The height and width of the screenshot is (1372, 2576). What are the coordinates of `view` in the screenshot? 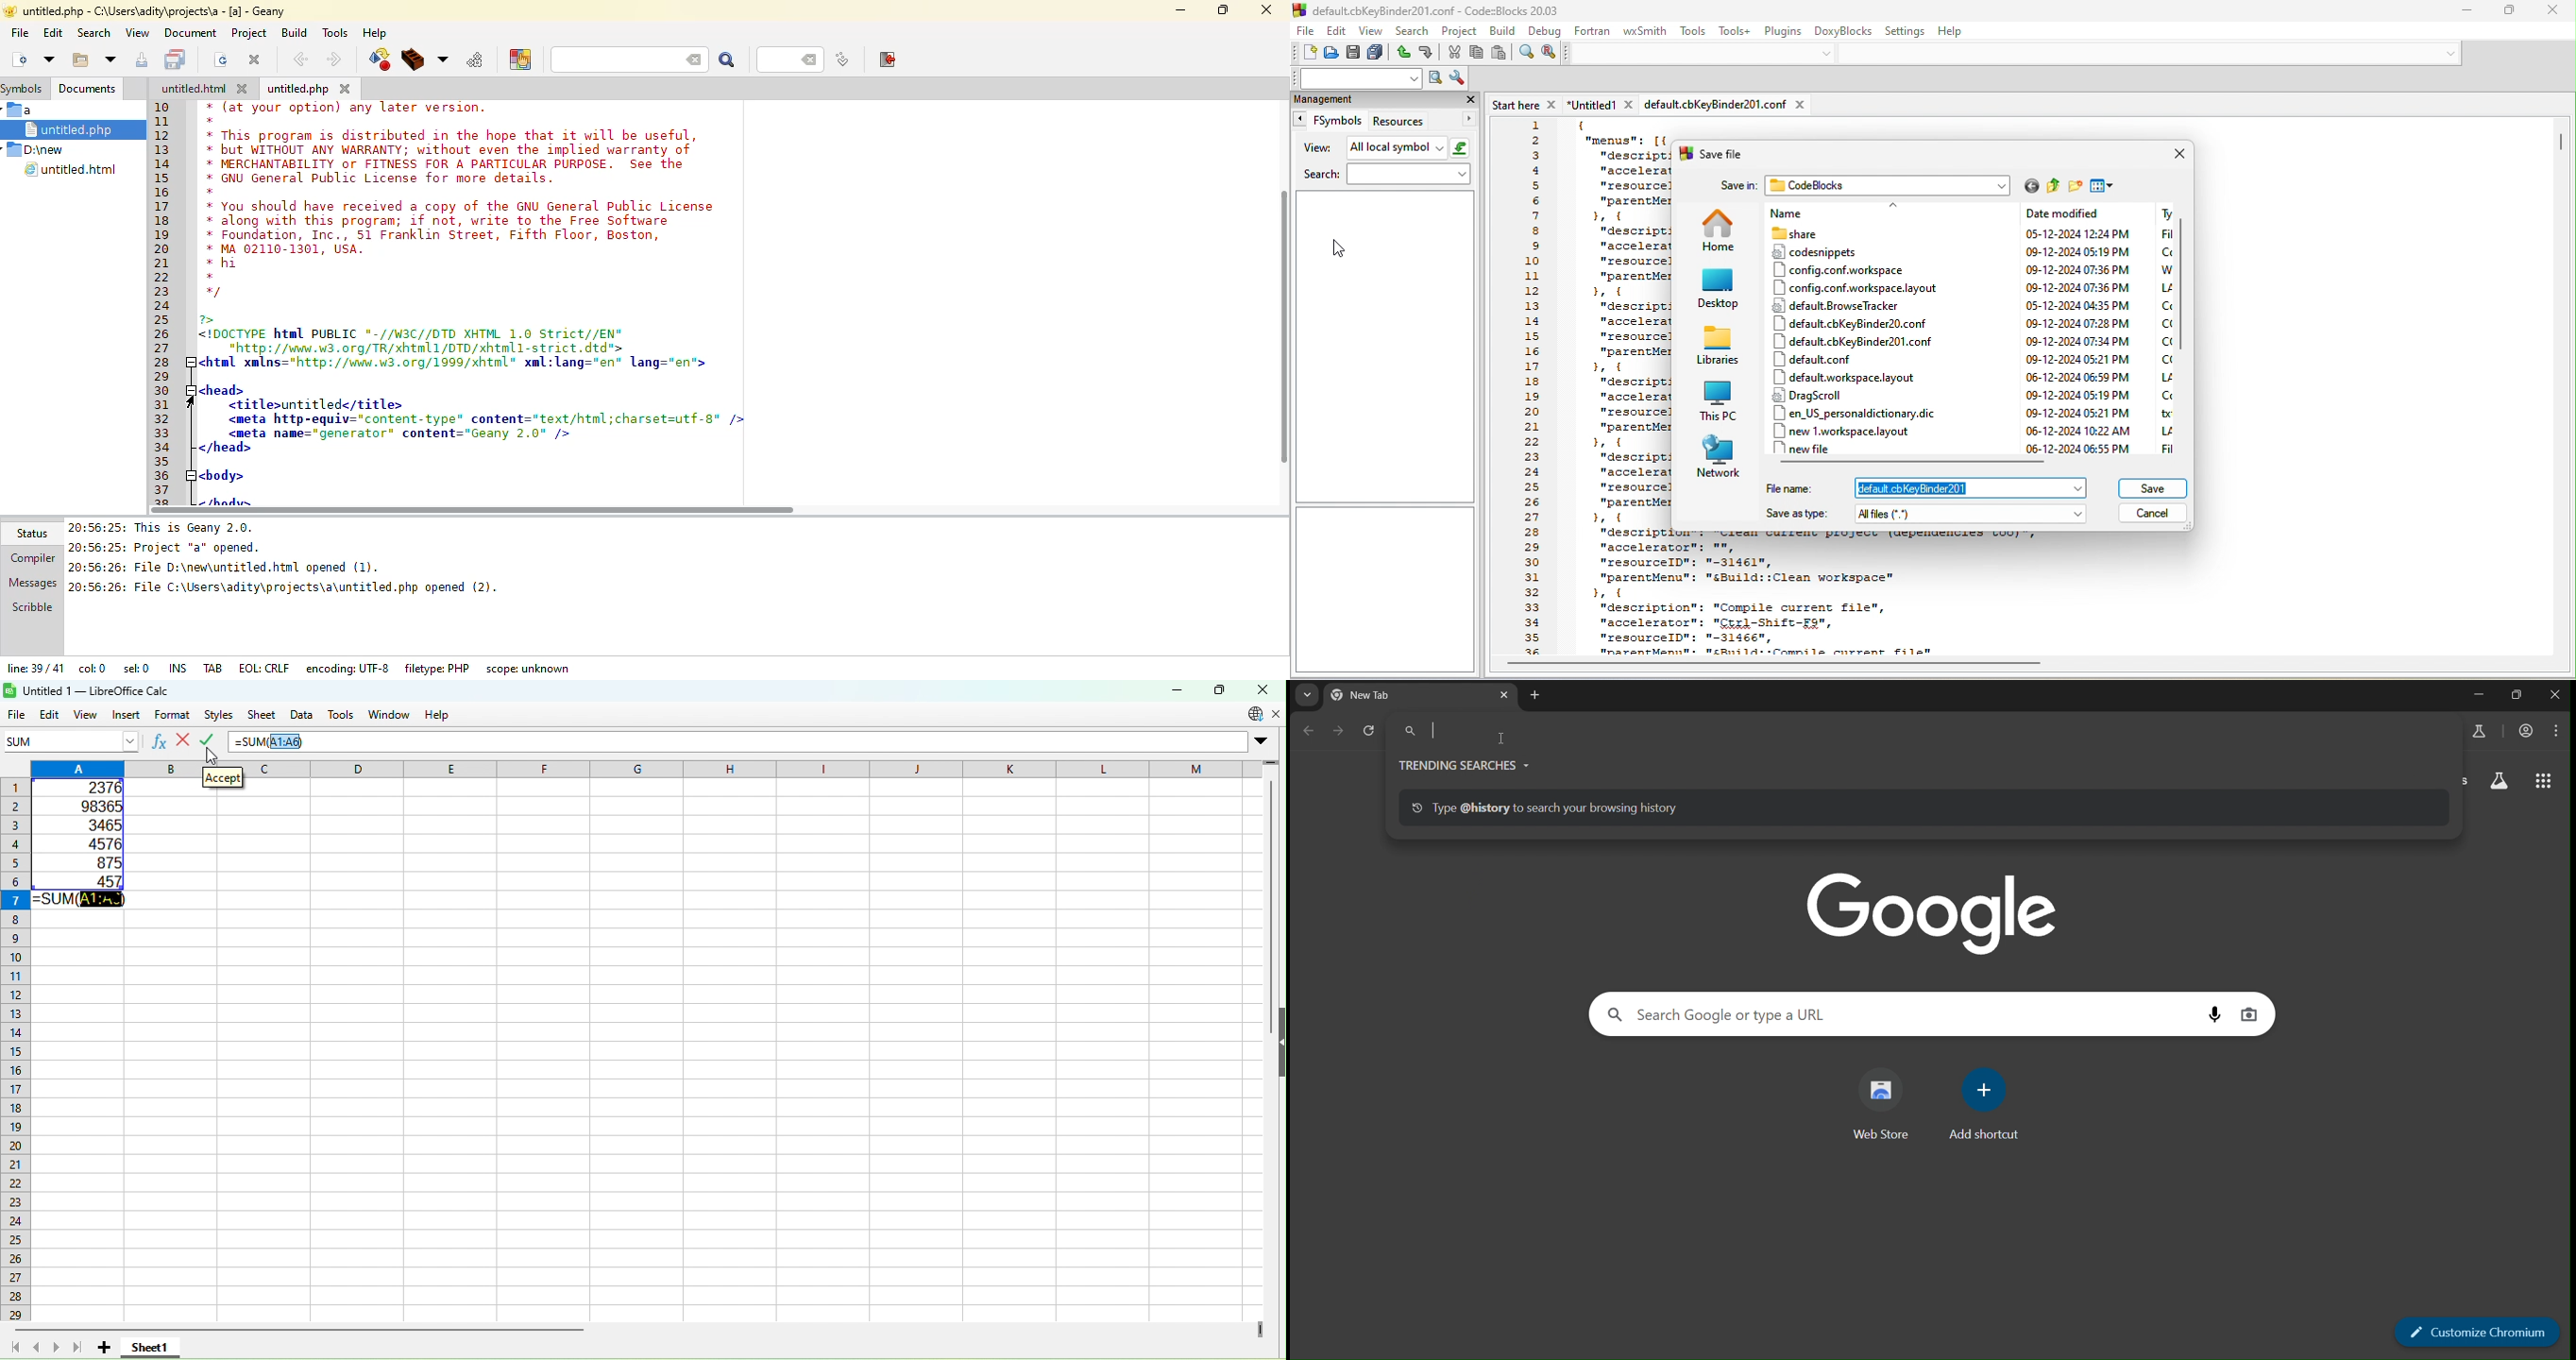 It's located at (139, 33).